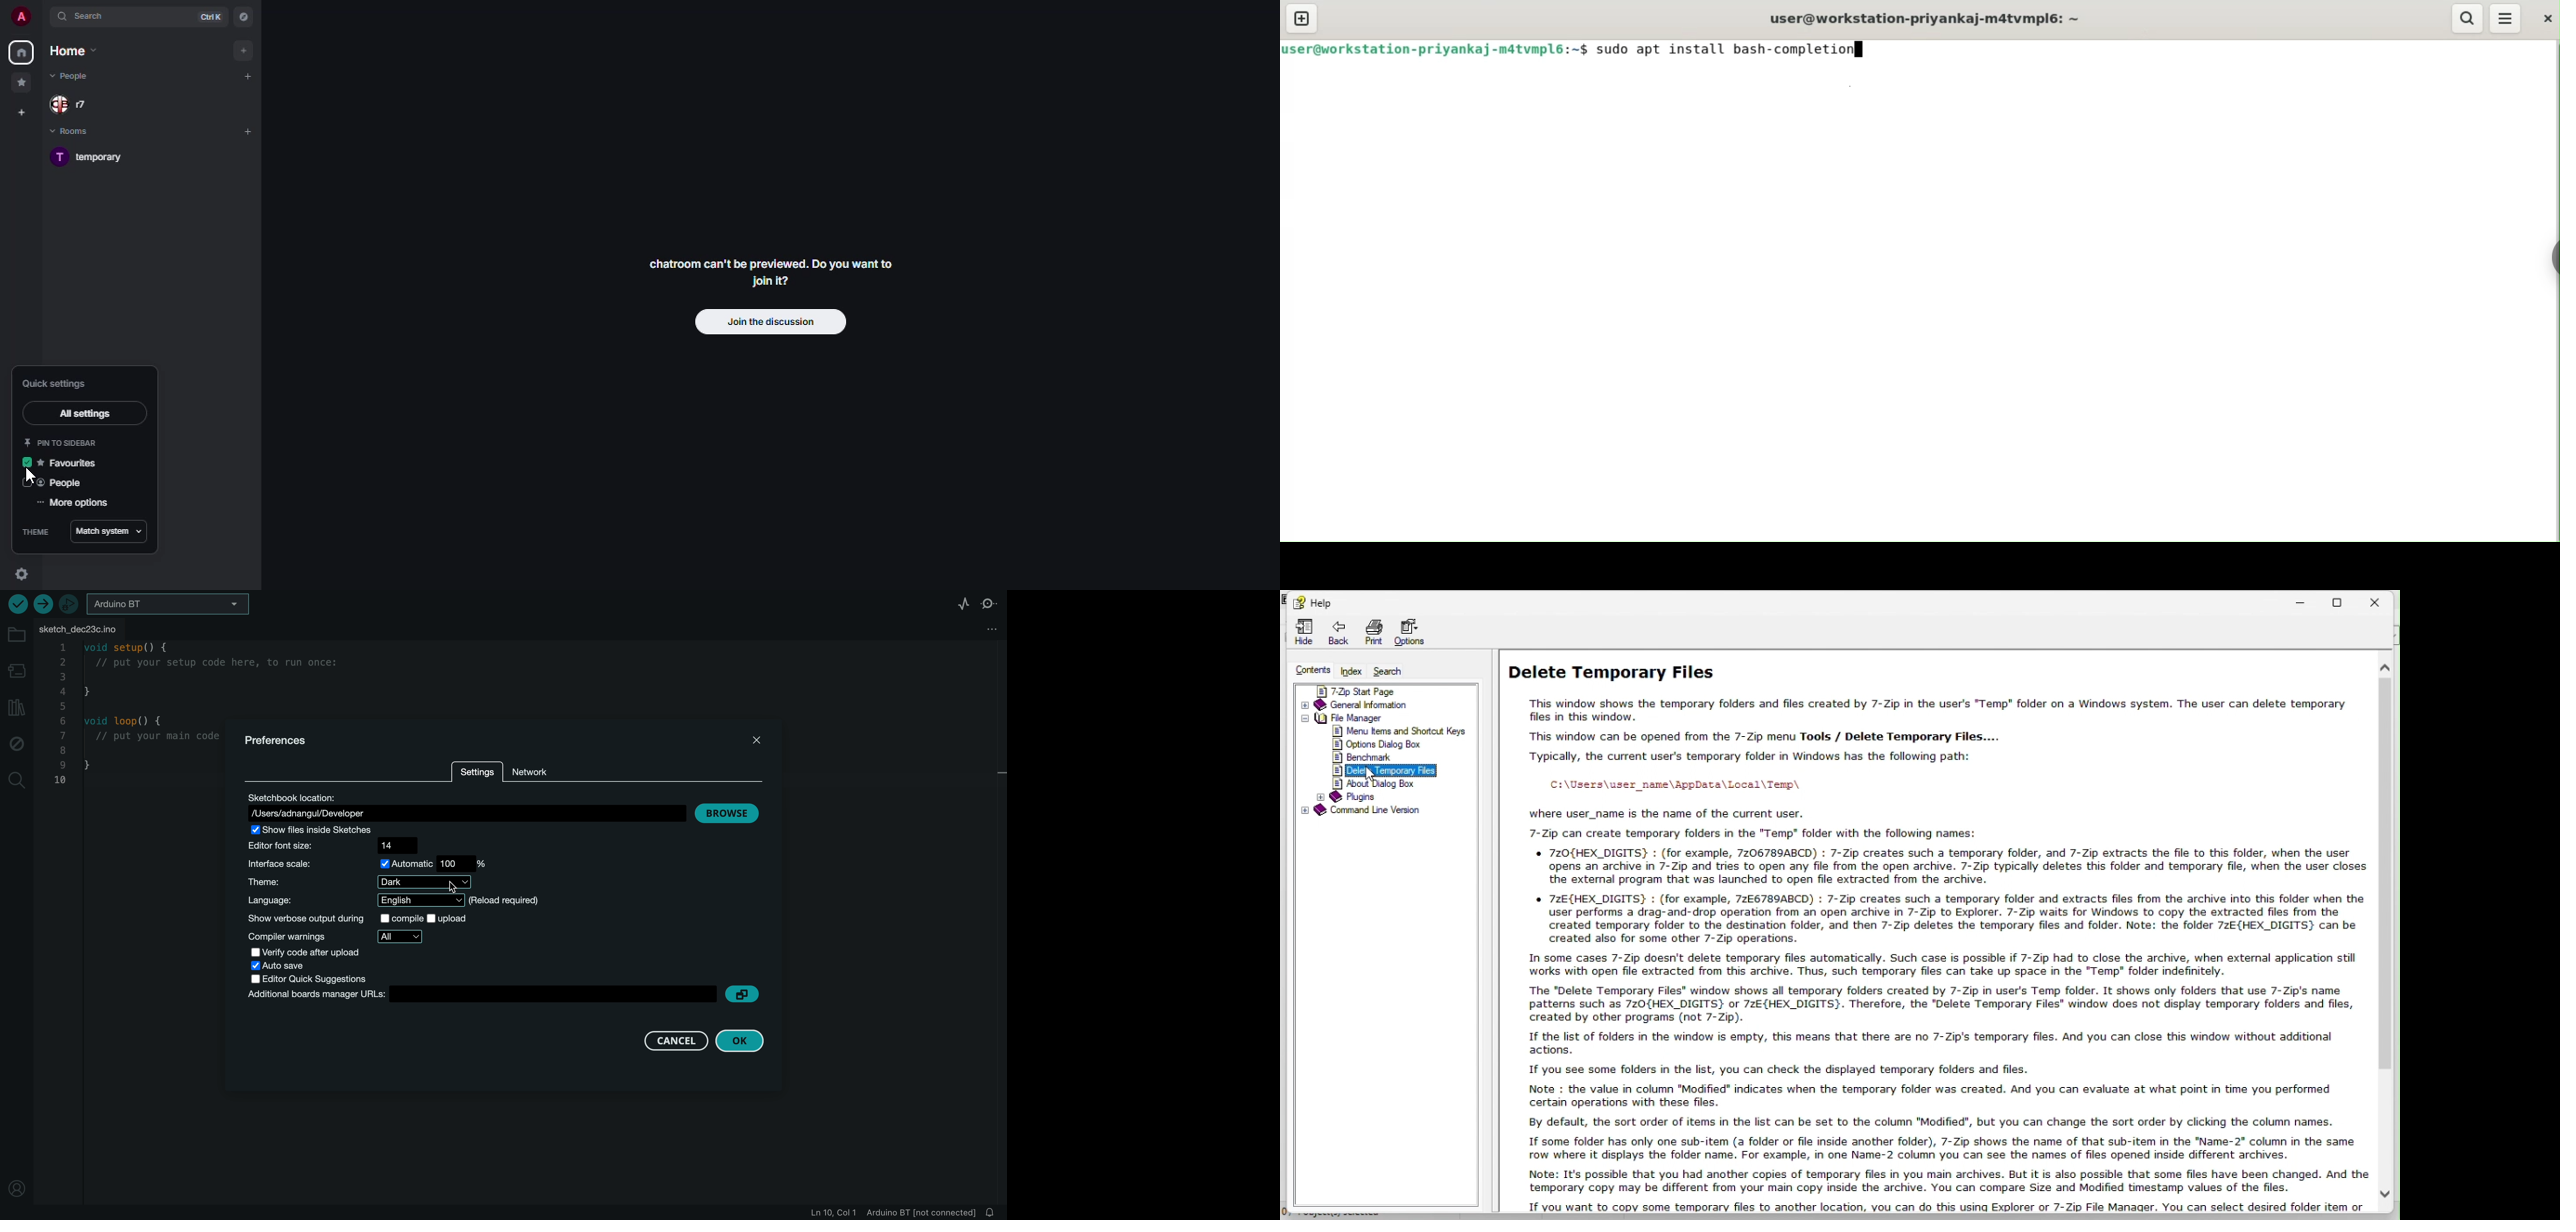 The image size is (2576, 1232). What do you see at coordinates (75, 77) in the screenshot?
I see `people` at bounding box center [75, 77].